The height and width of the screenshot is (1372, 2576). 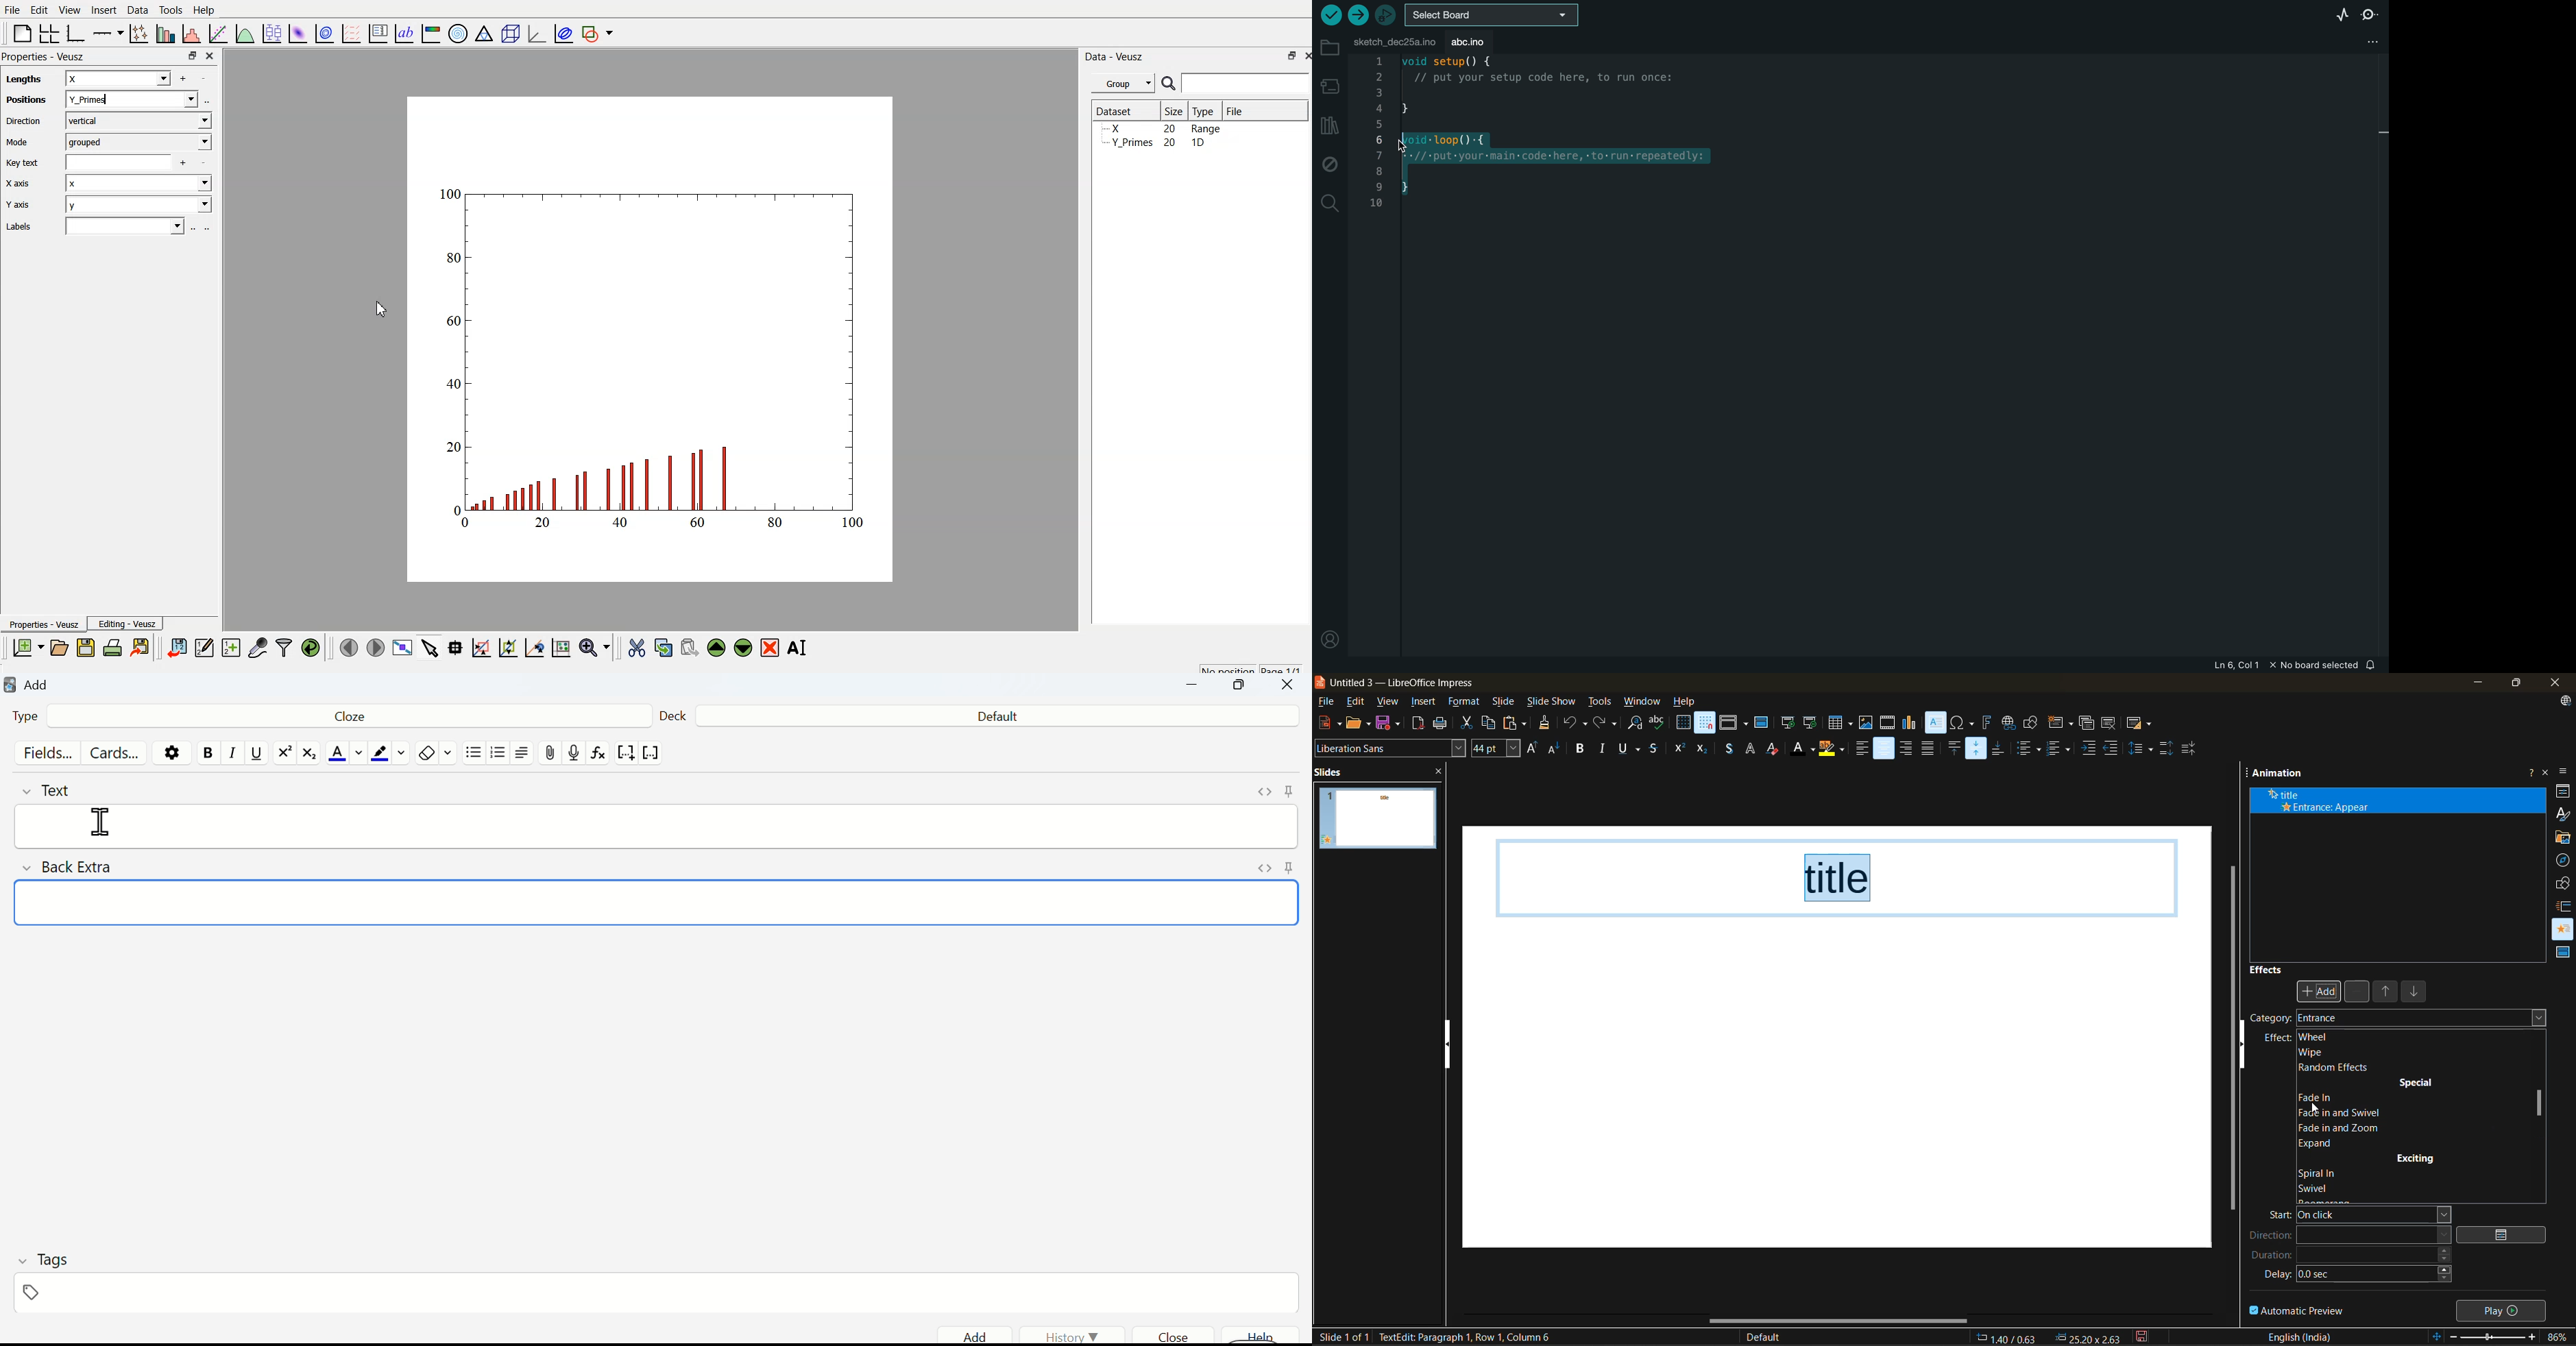 What do you see at coordinates (1390, 747) in the screenshot?
I see `font name` at bounding box center [1390, 747].